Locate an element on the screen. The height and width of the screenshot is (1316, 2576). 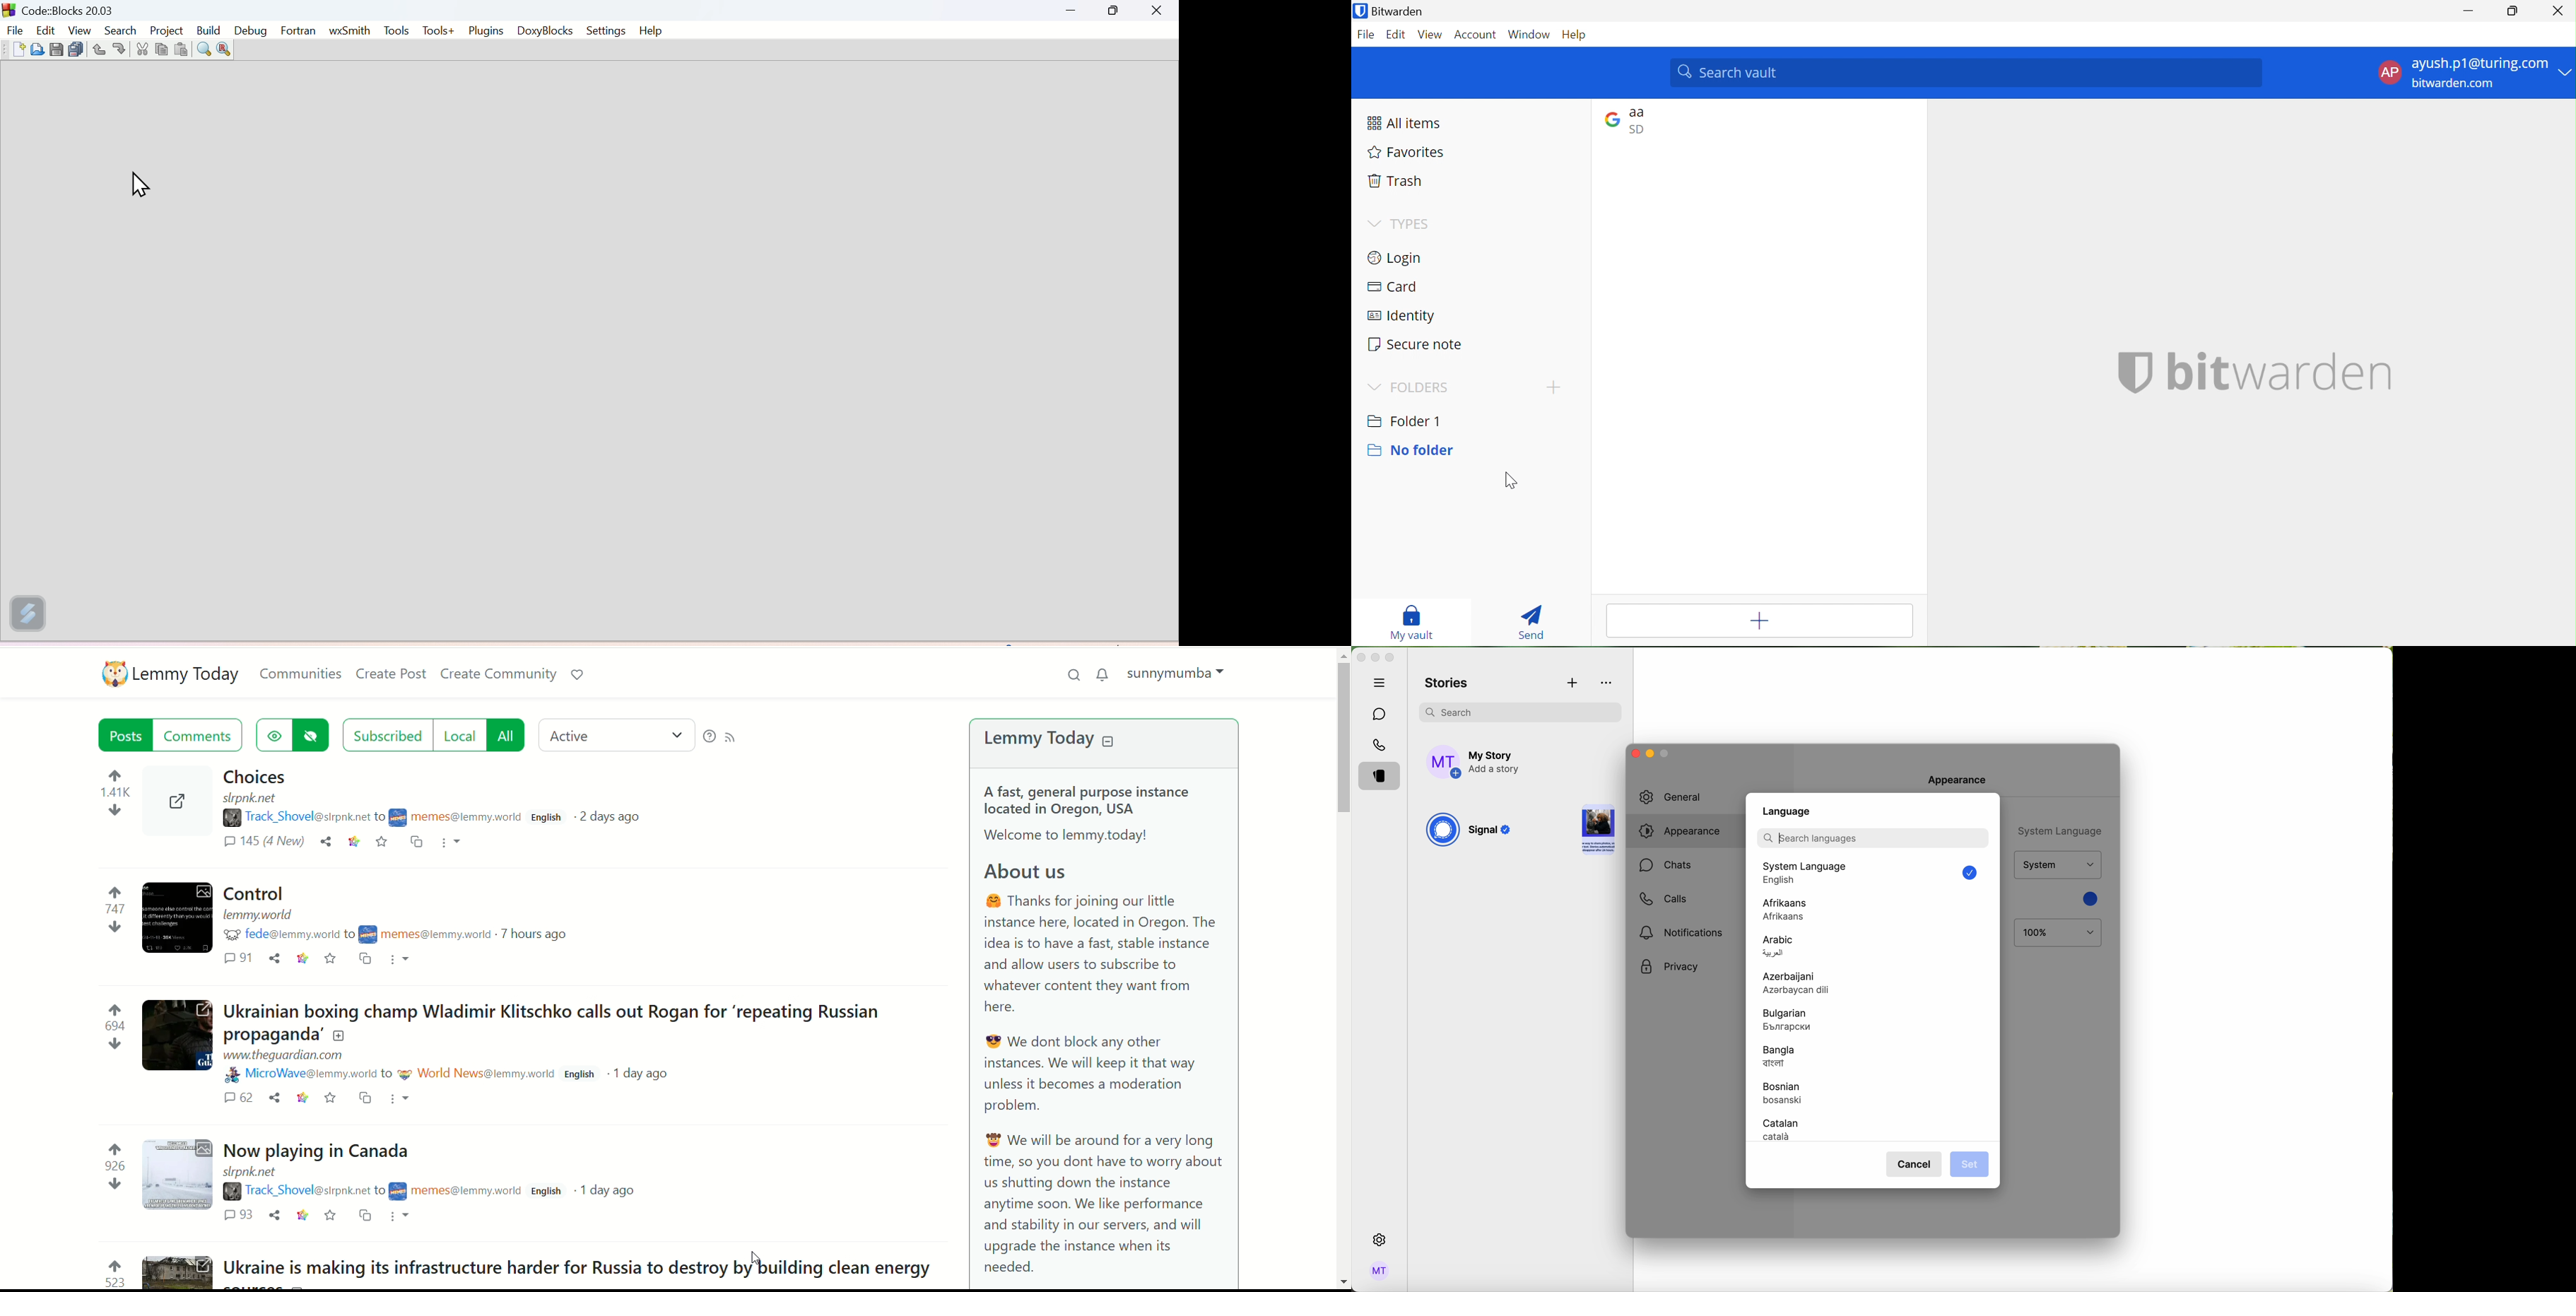
 is located at coordinates (77, 29).